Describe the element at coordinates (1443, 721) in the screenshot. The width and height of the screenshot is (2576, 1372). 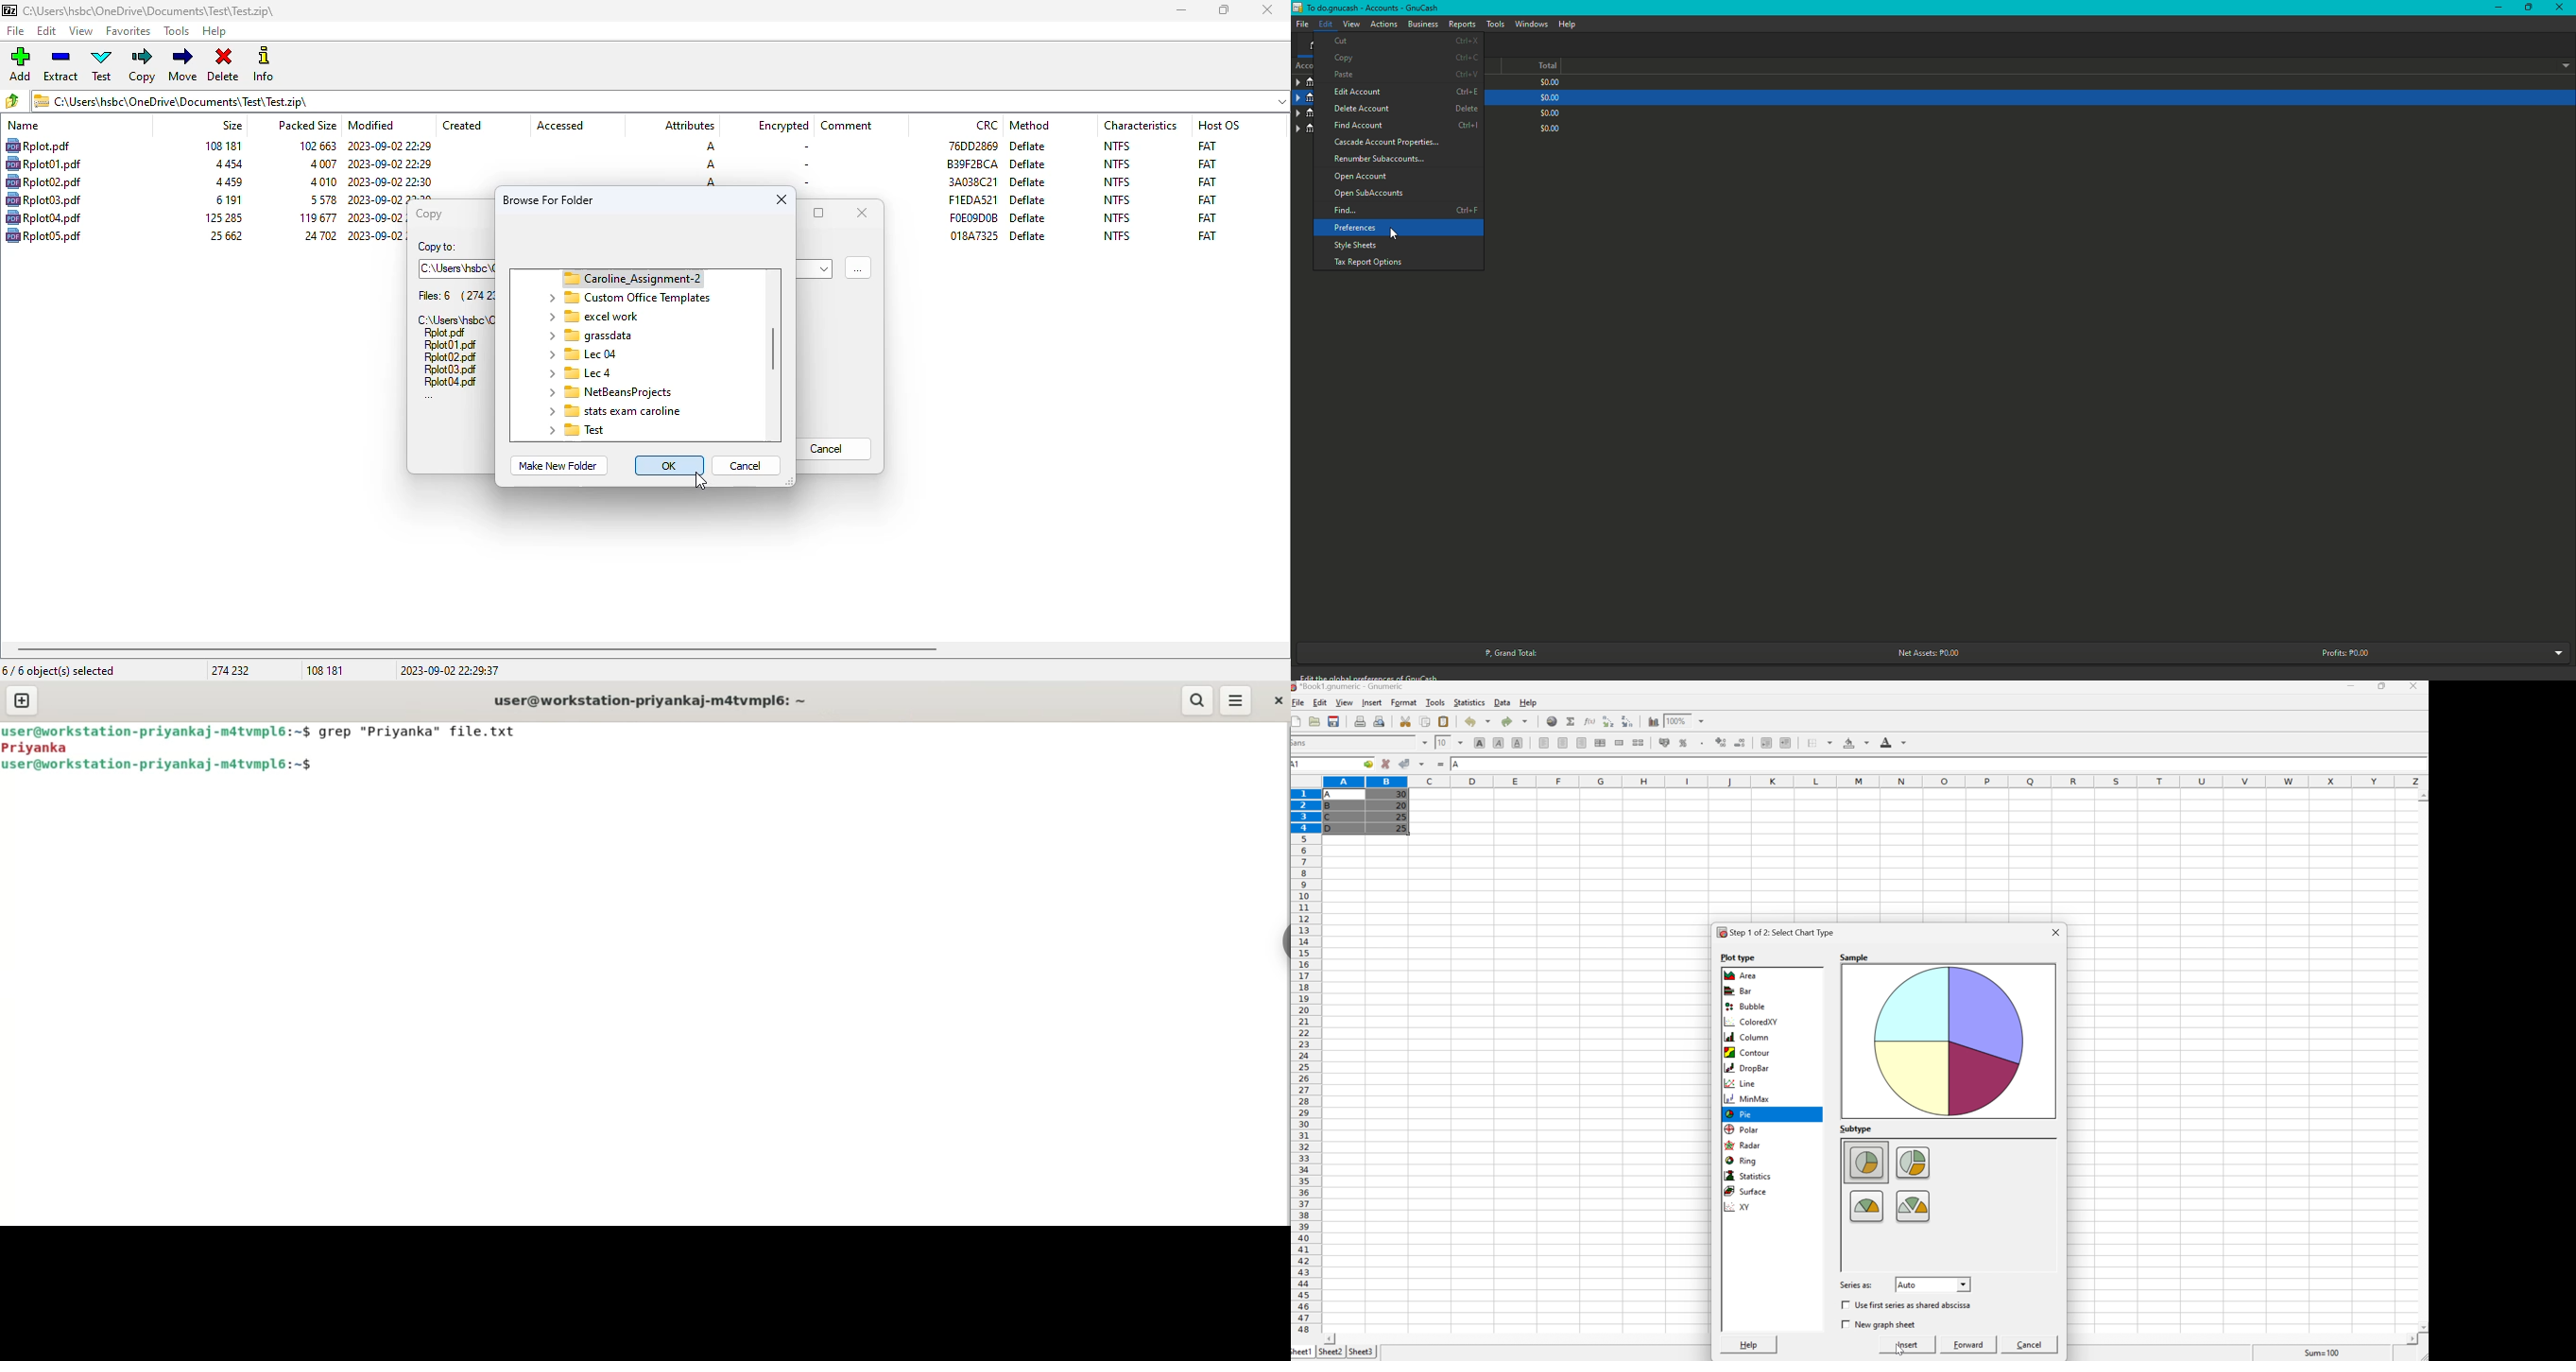
I see `Paste the clipboard` at that location.